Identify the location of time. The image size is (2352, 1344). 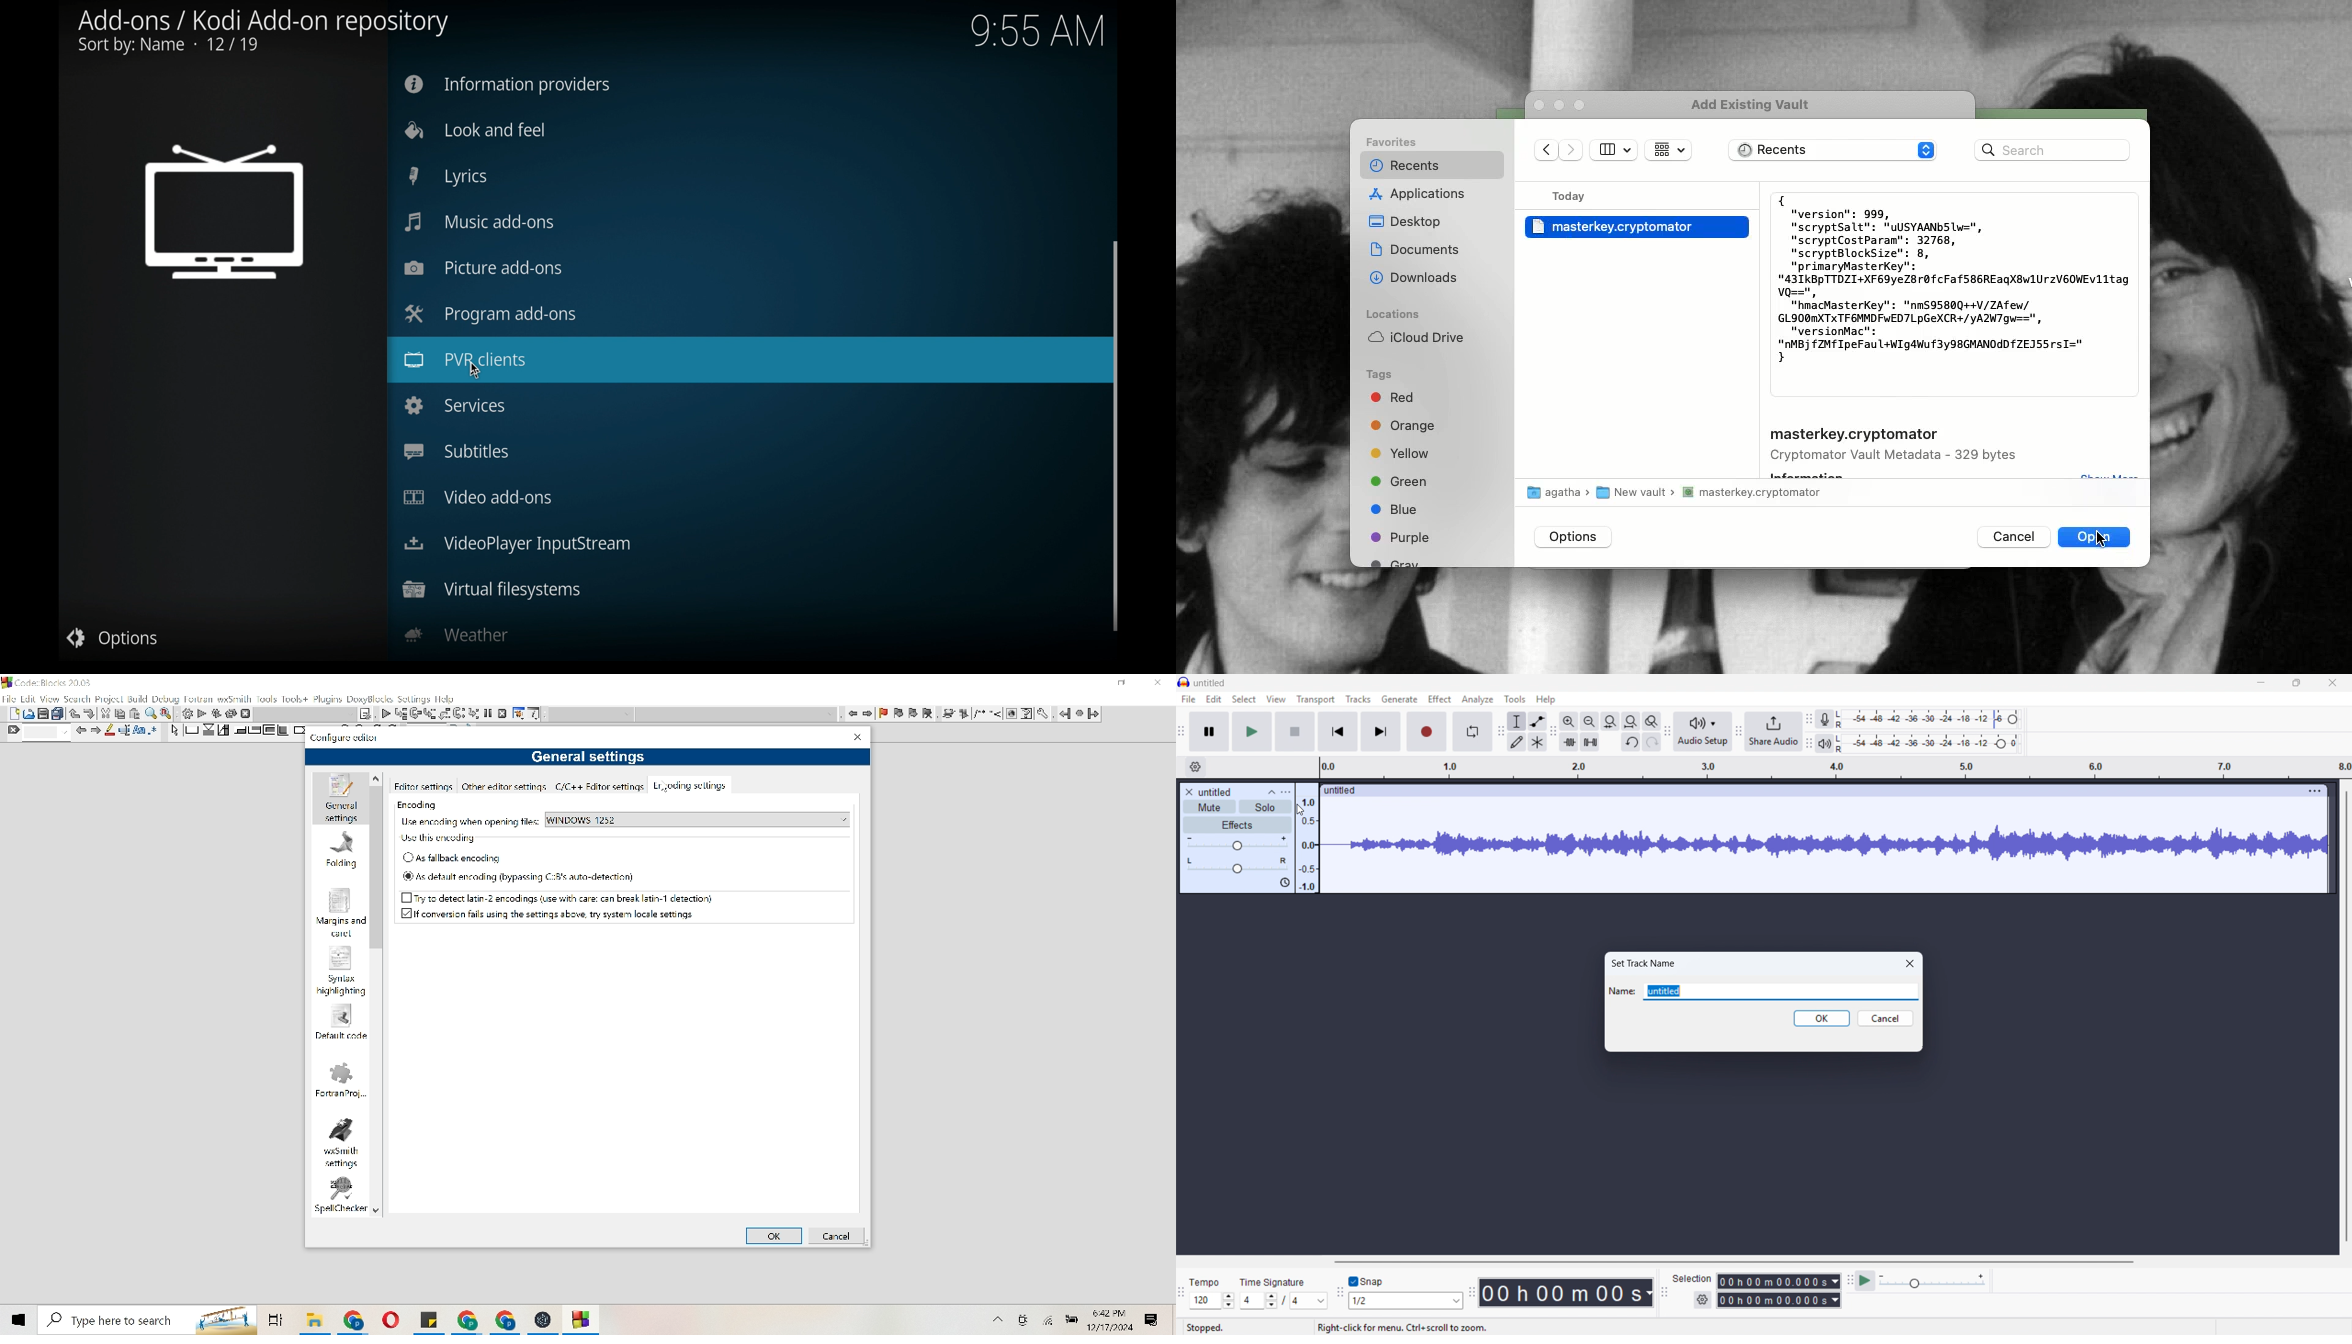
(1039, 31).